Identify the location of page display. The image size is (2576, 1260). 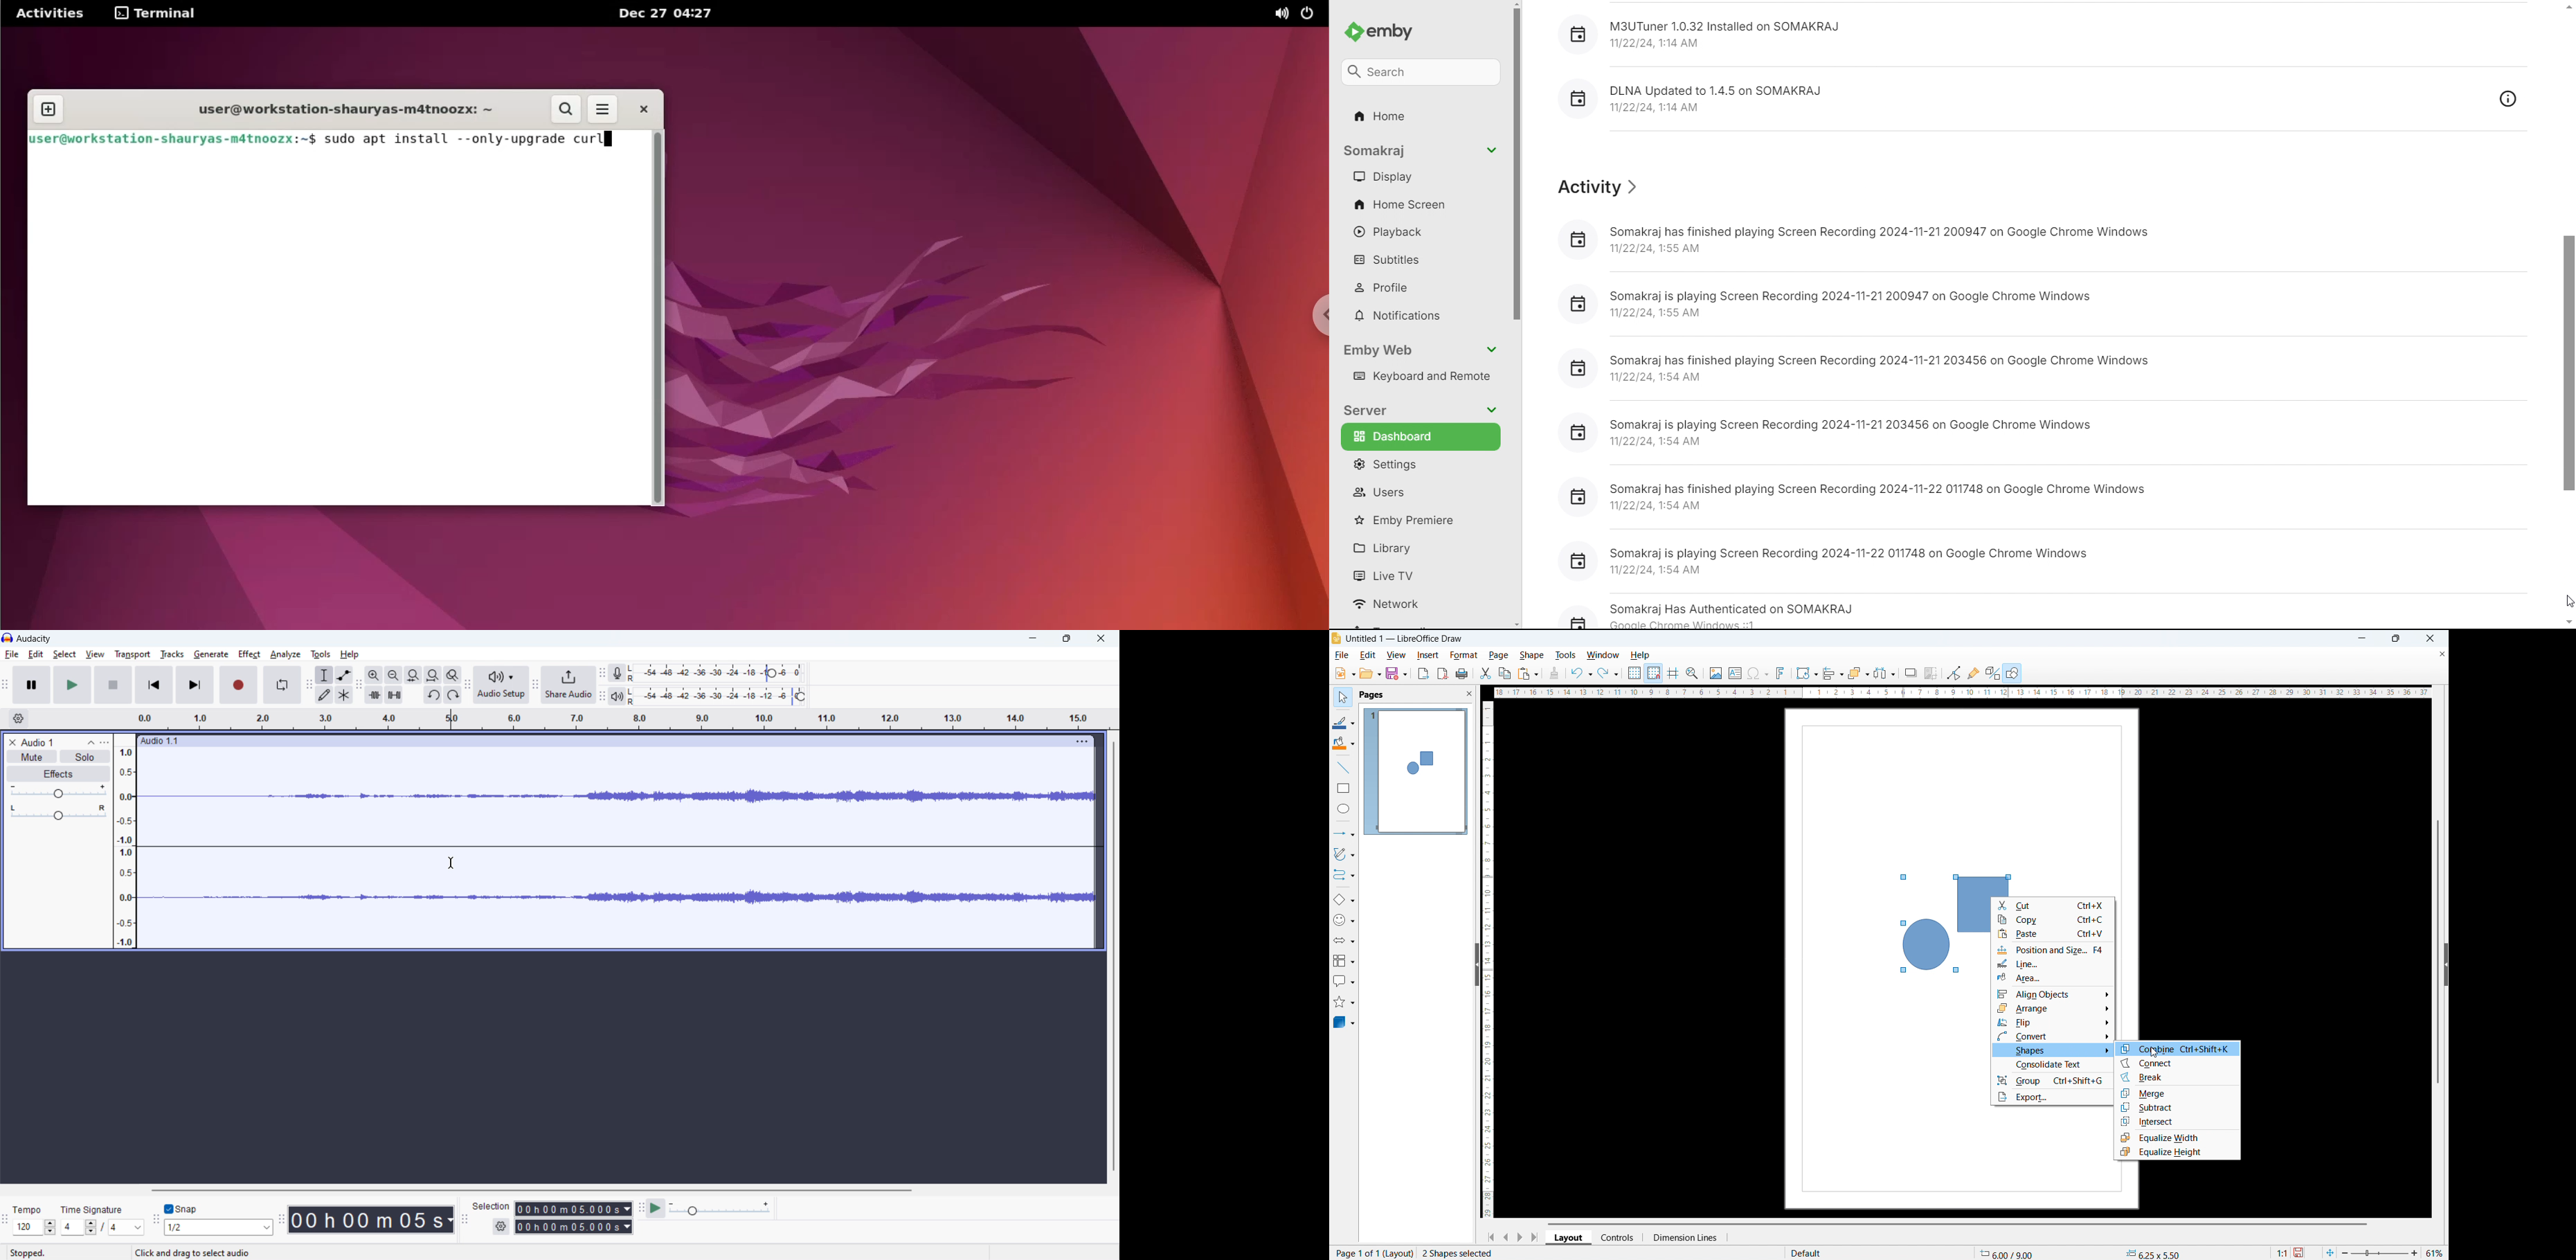
(1416, 771).